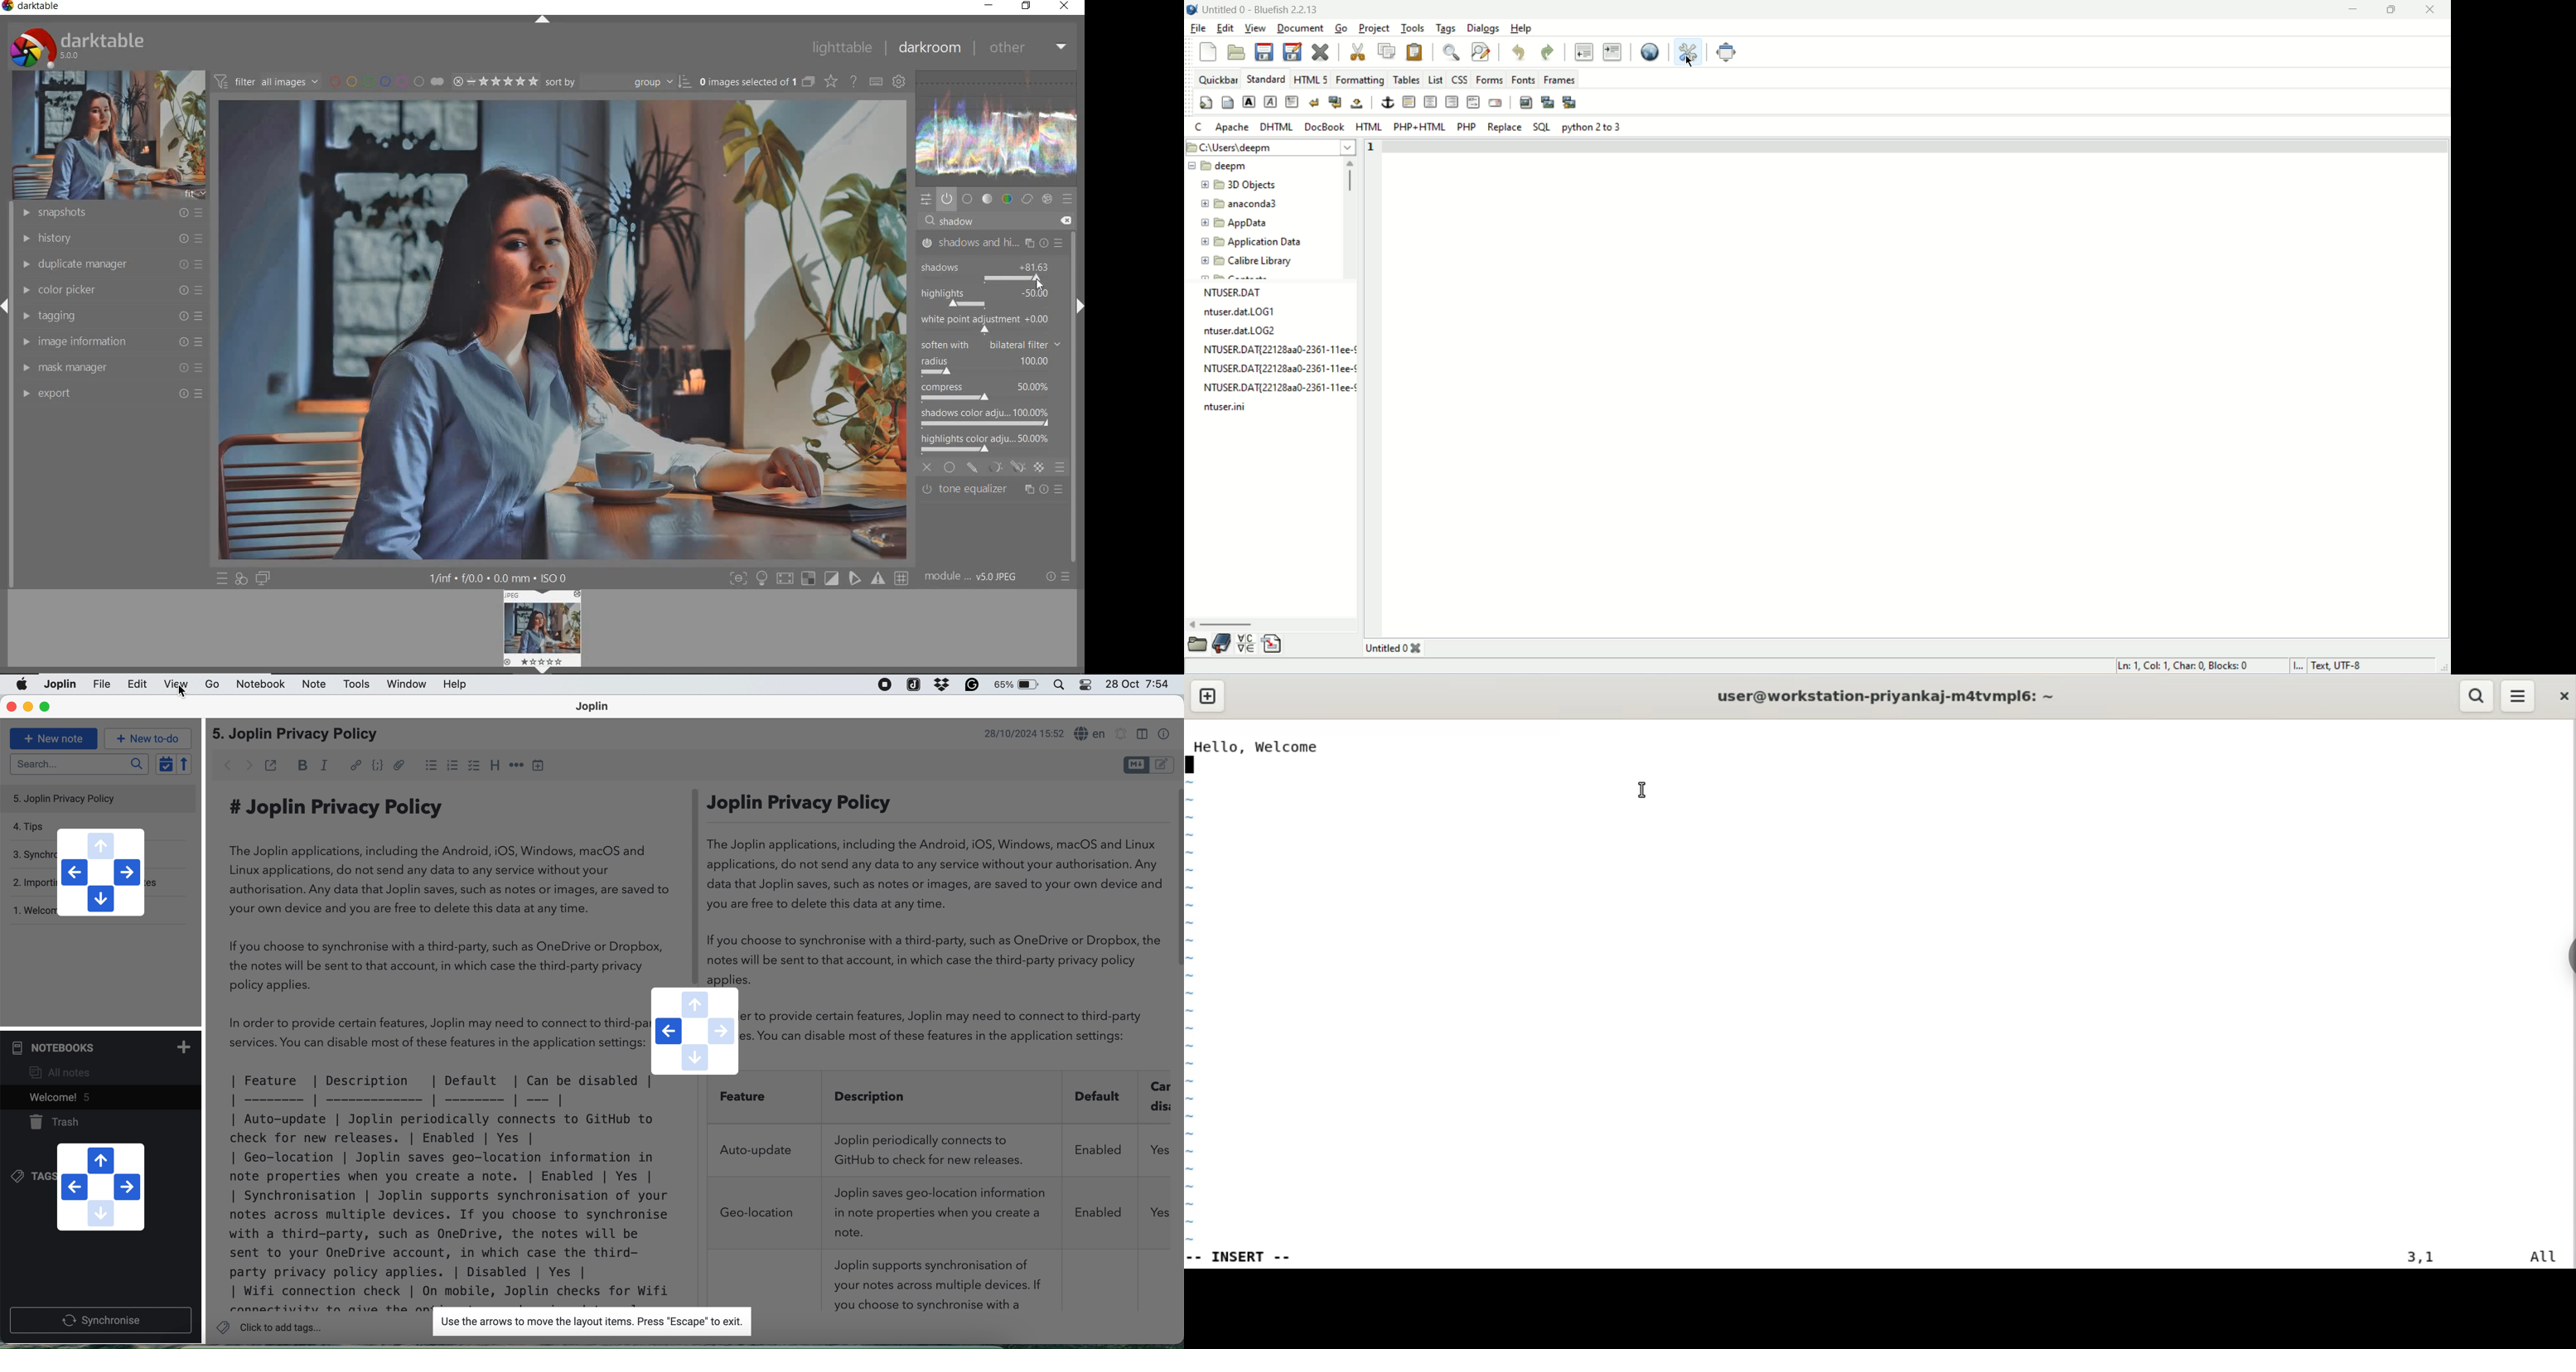 This screenshot has width=2576, height=1372. I want to click on navigation buttons, so click(100, 1186).